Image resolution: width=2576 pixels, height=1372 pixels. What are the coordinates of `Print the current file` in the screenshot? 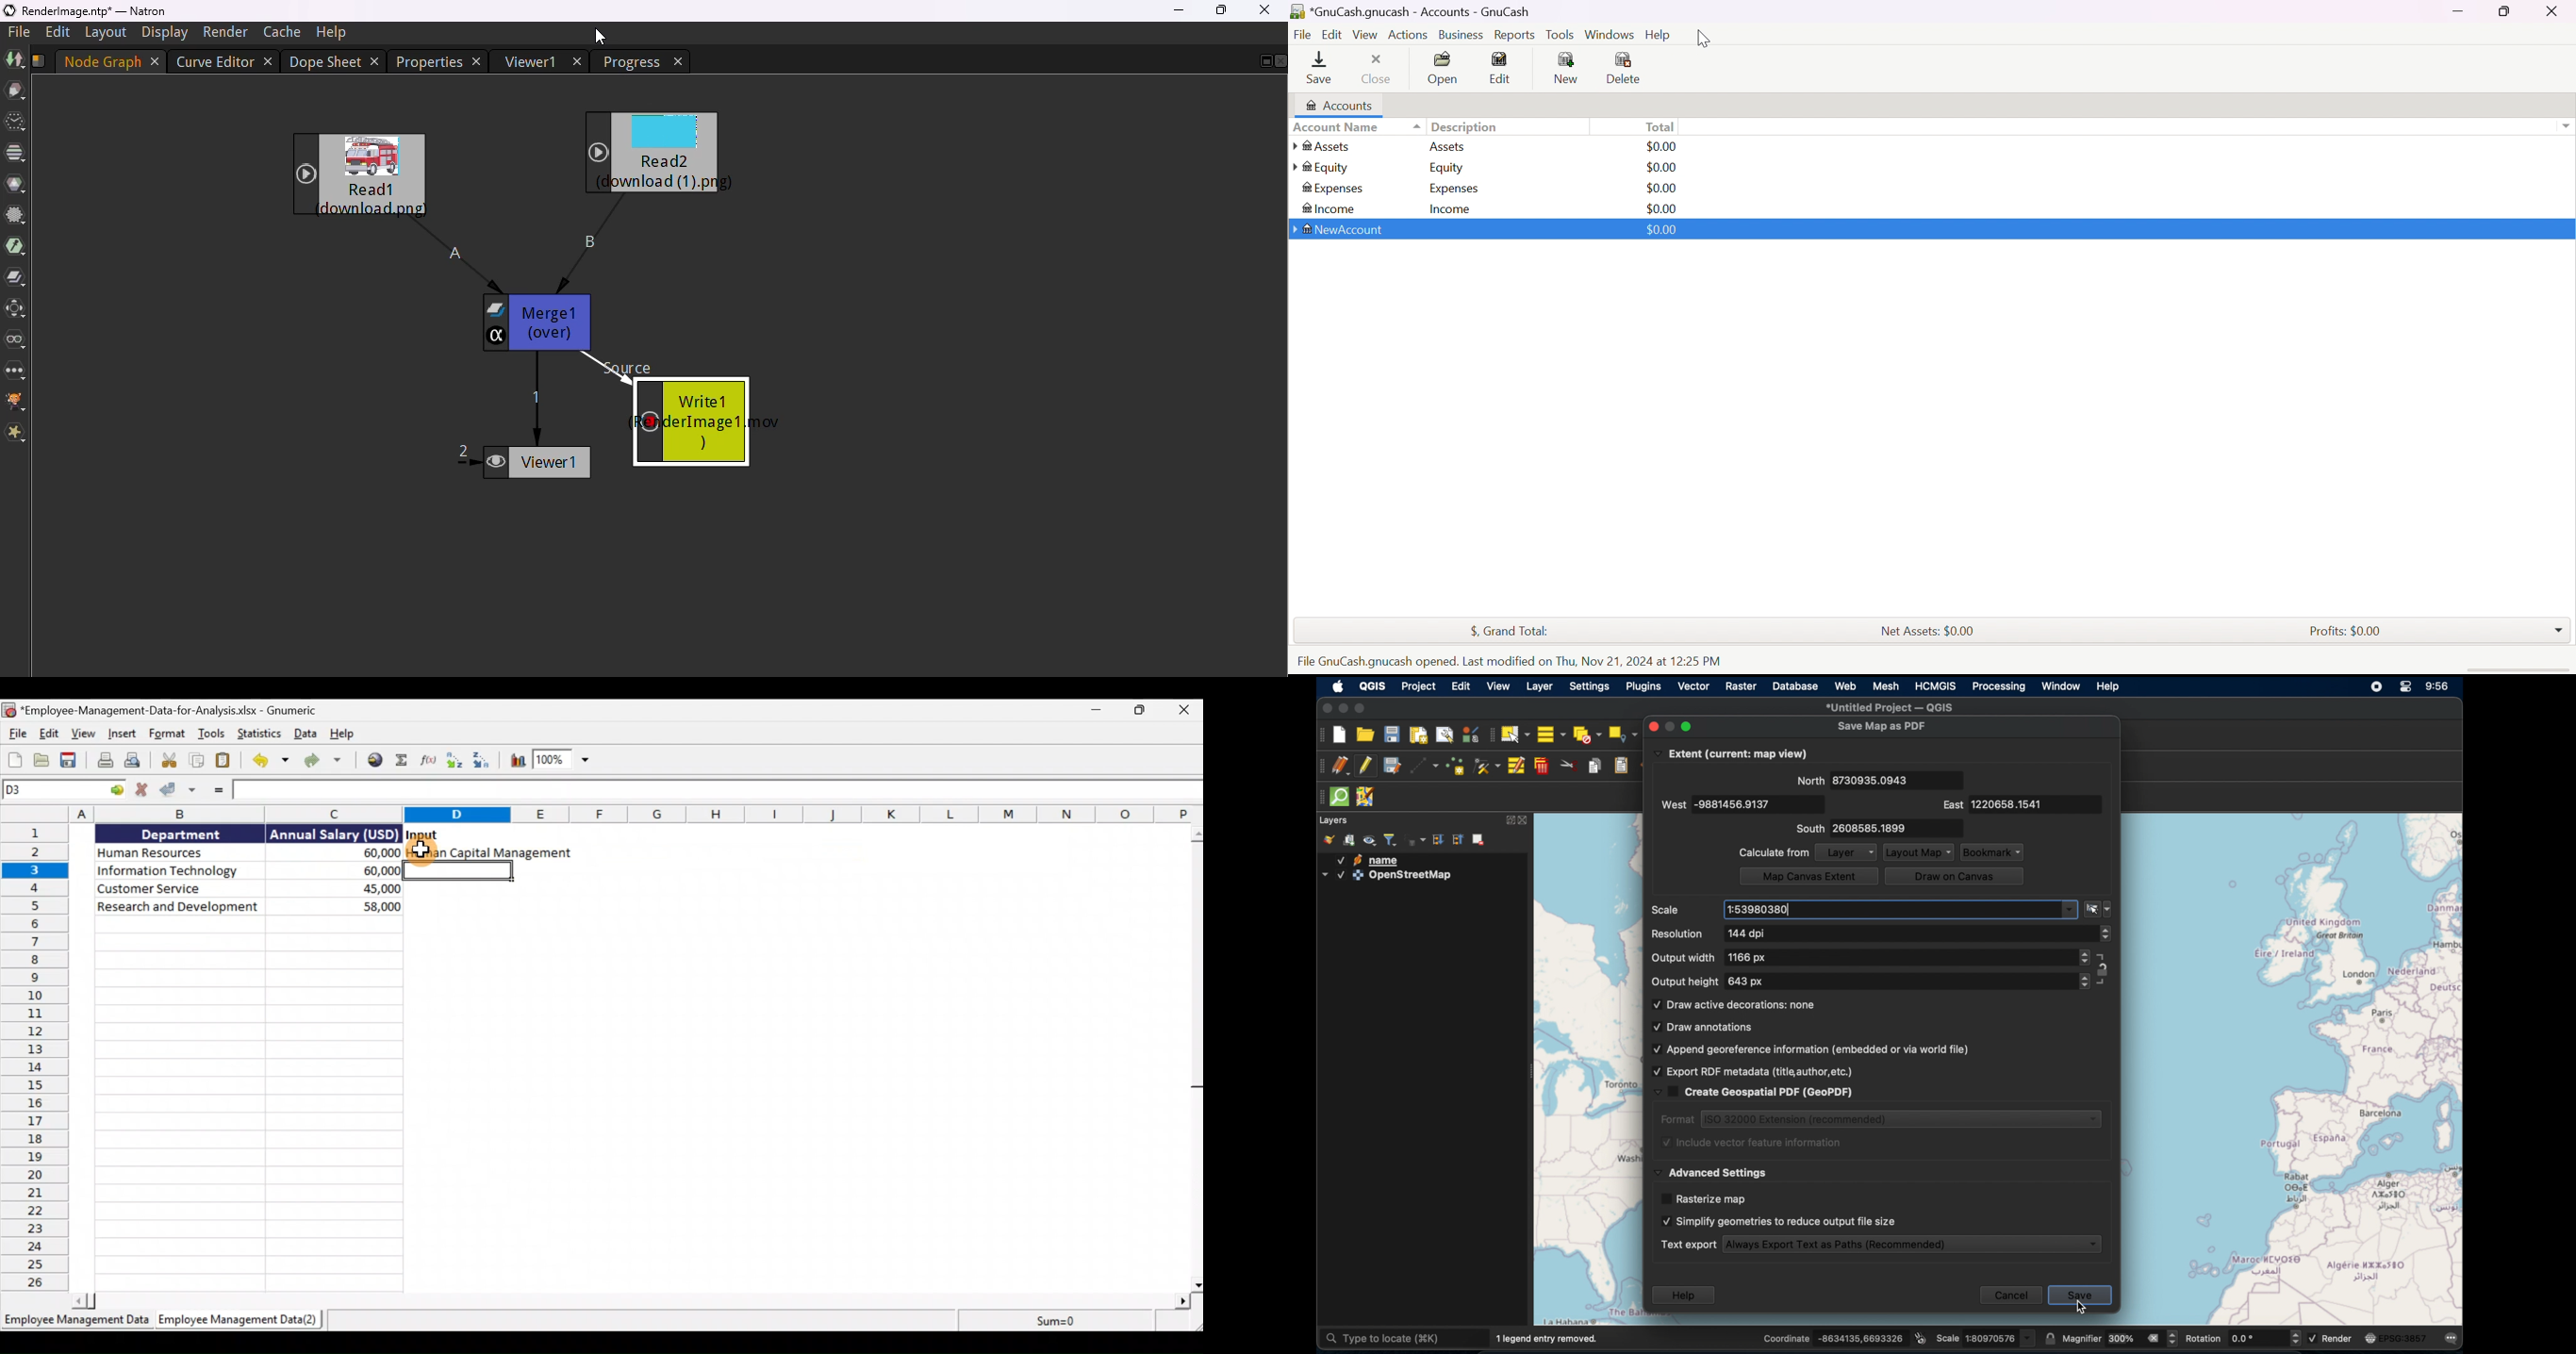 It's located at (103, 761).